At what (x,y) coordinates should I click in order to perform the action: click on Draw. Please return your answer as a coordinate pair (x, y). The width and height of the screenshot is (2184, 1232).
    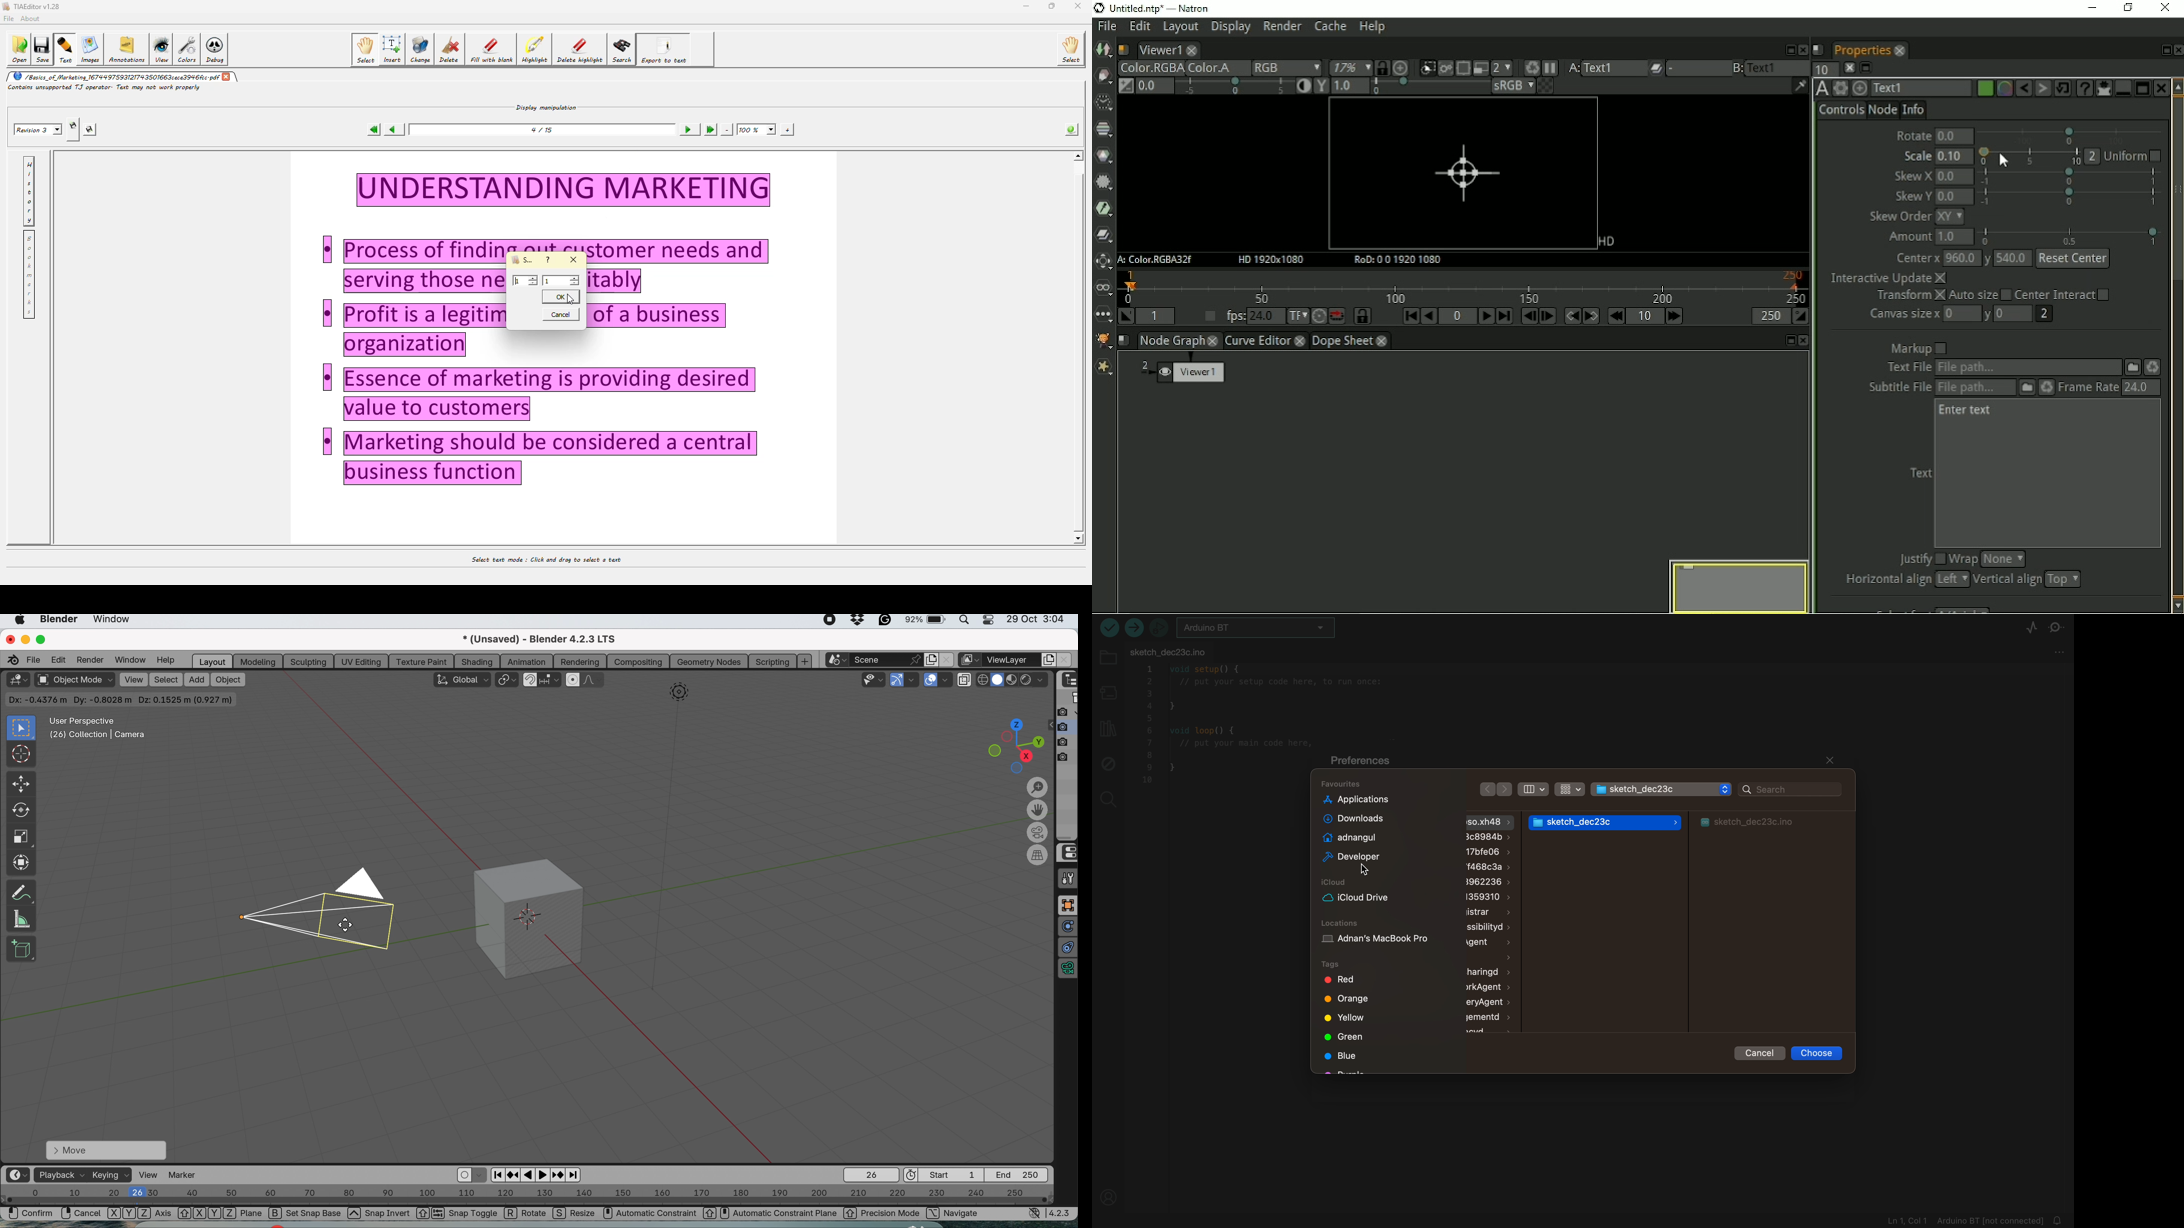
    Looking at the image, I should click on (1103, 76).